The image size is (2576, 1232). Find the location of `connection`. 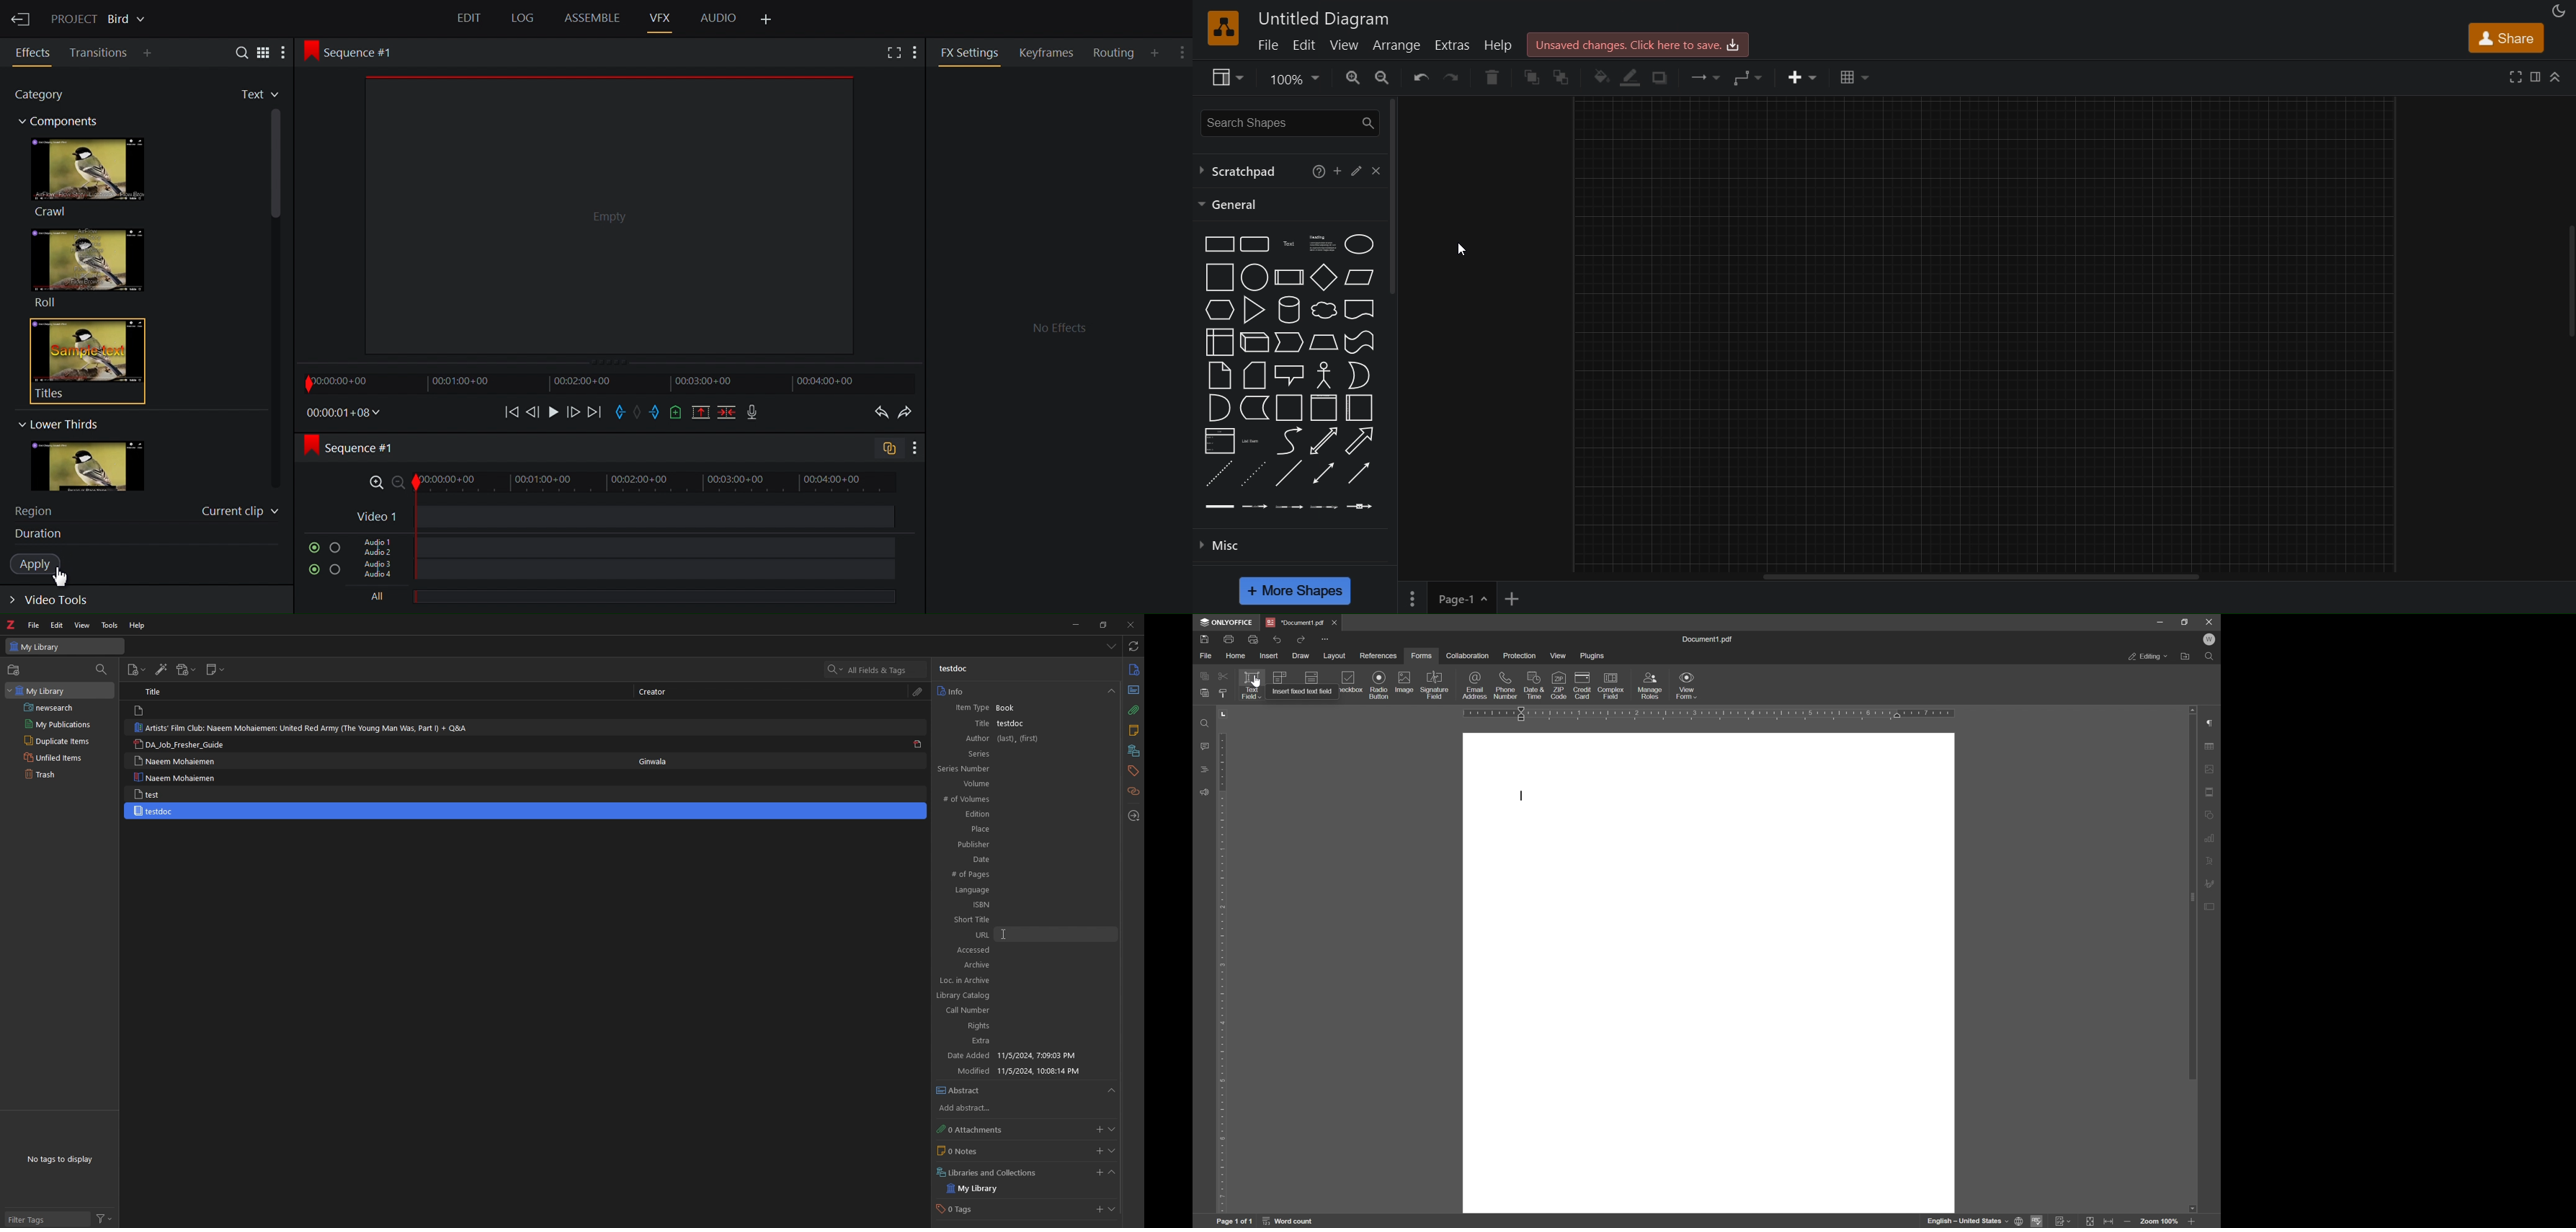

connection is located at coordinates (1704, 77).